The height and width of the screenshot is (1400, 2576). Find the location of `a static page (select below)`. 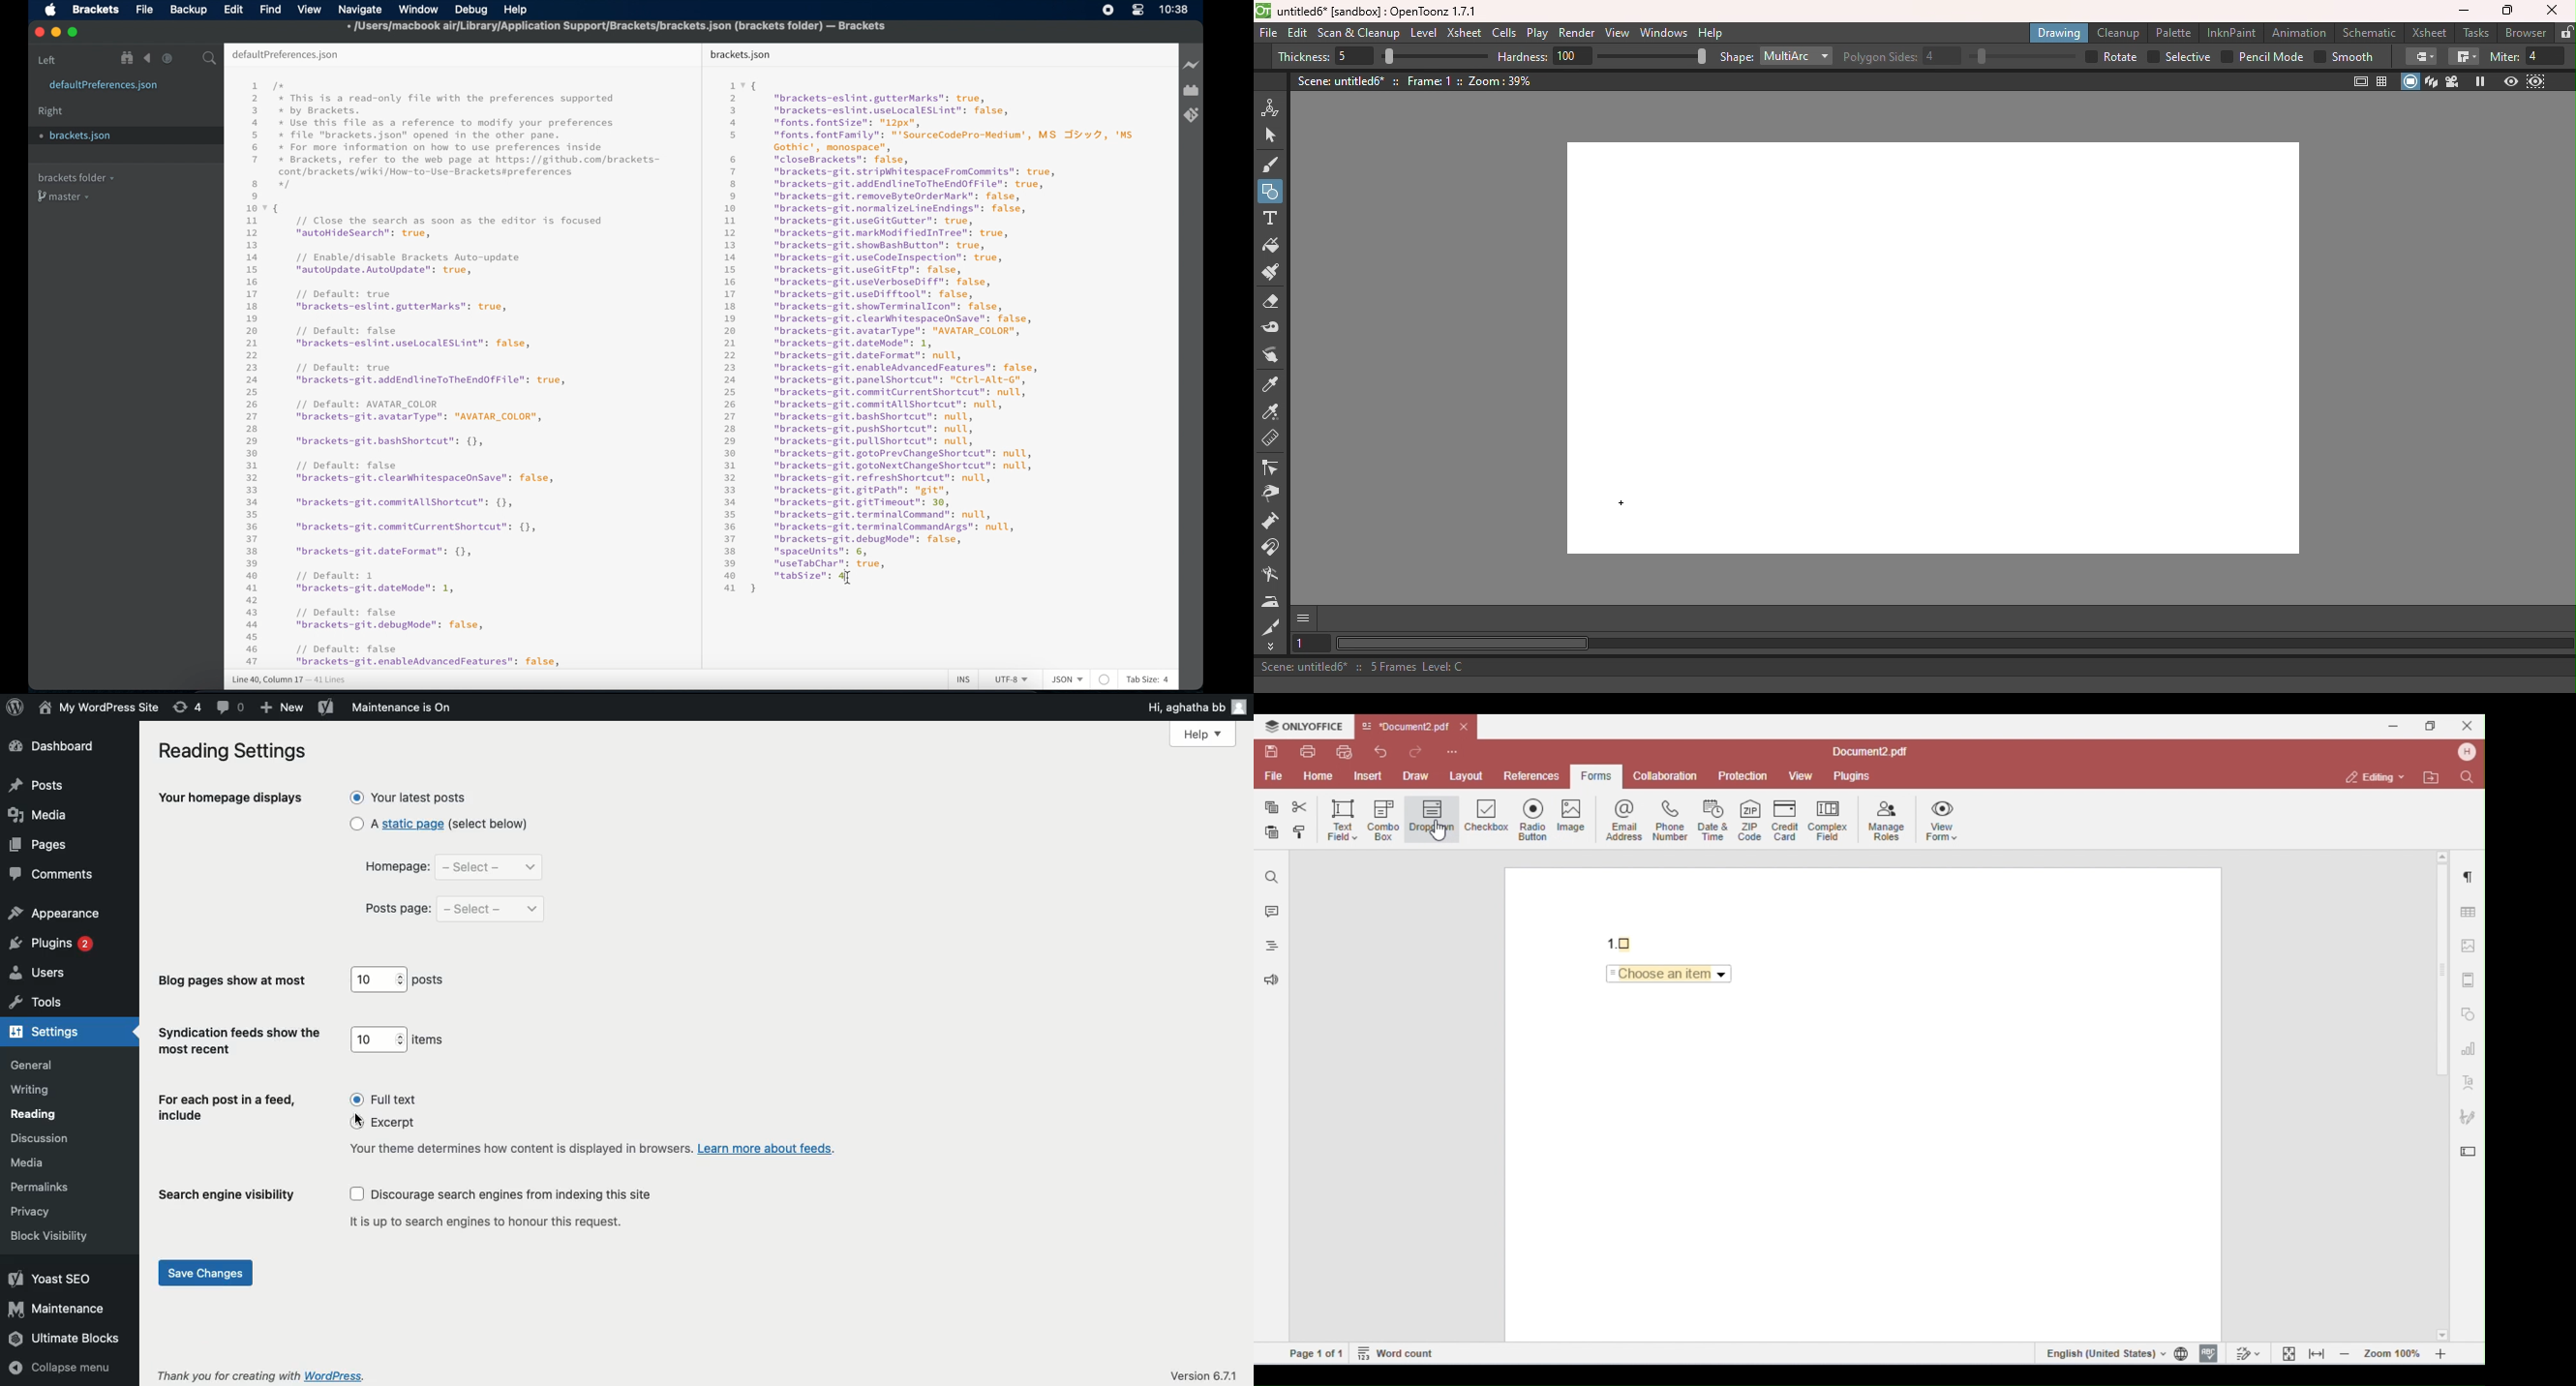

a static page (select below) is located at coordinates (441, 823).